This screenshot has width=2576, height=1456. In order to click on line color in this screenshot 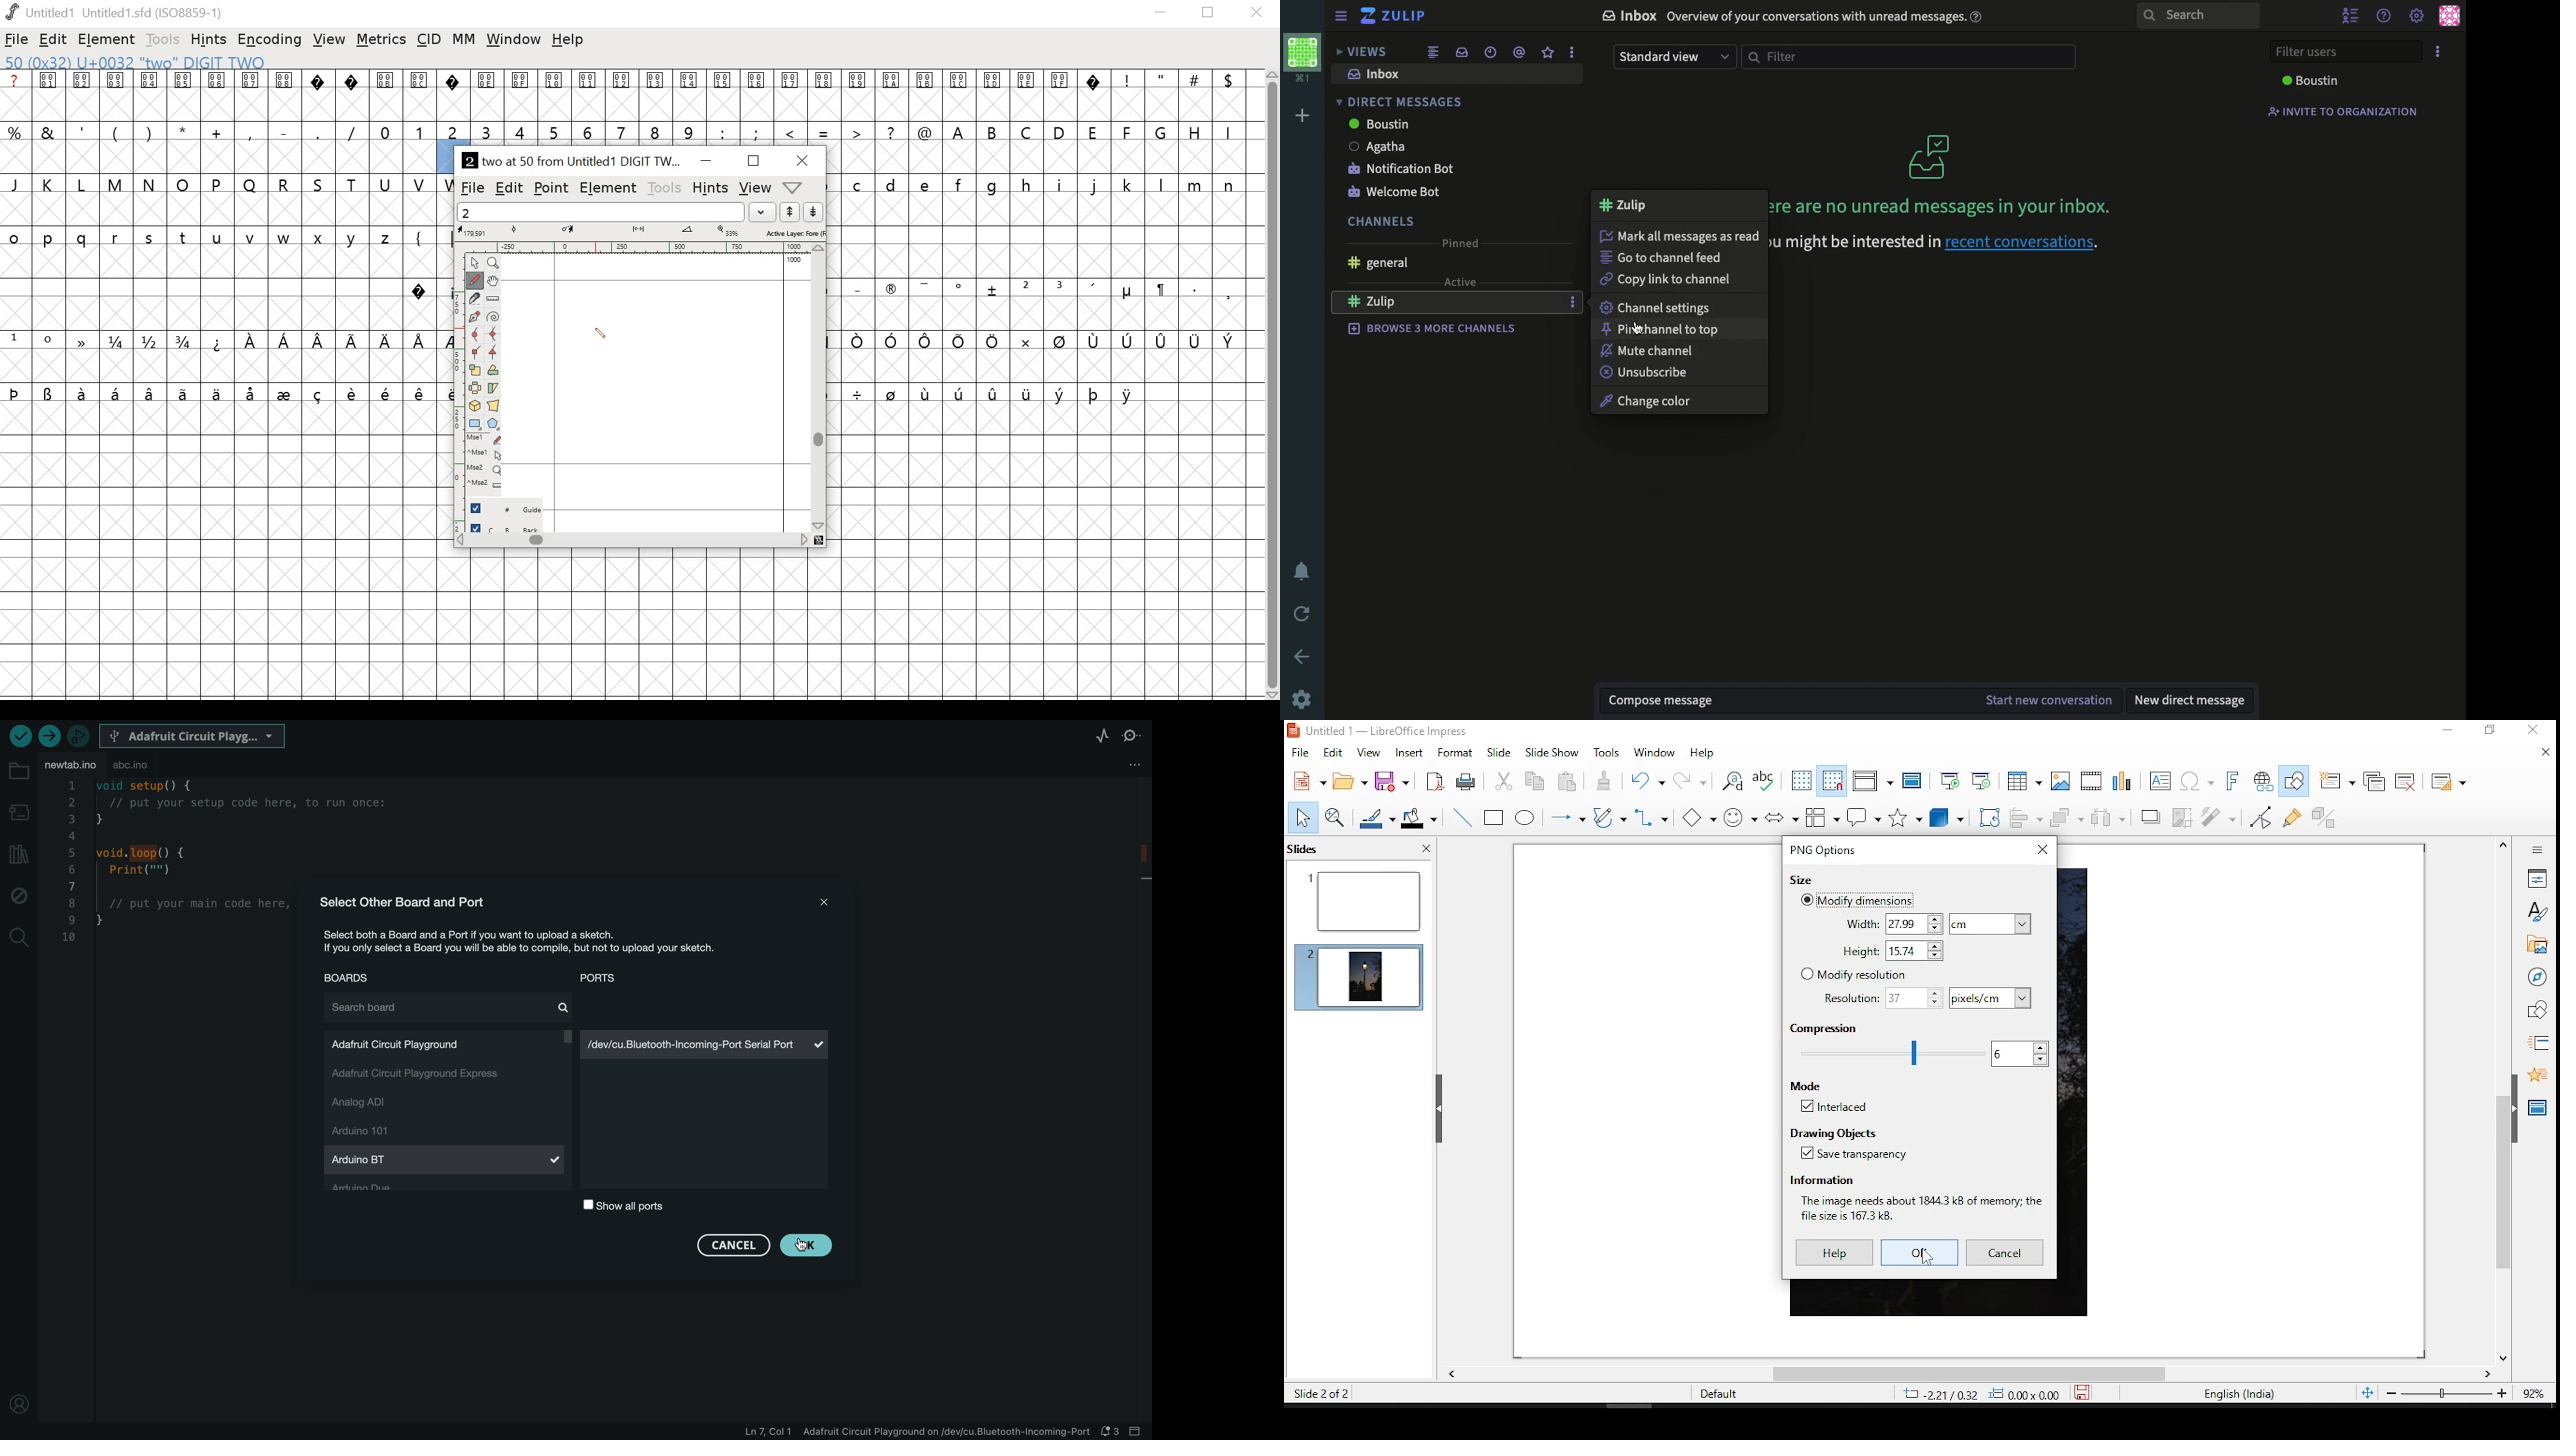, I will do `click(1375, 818)`.